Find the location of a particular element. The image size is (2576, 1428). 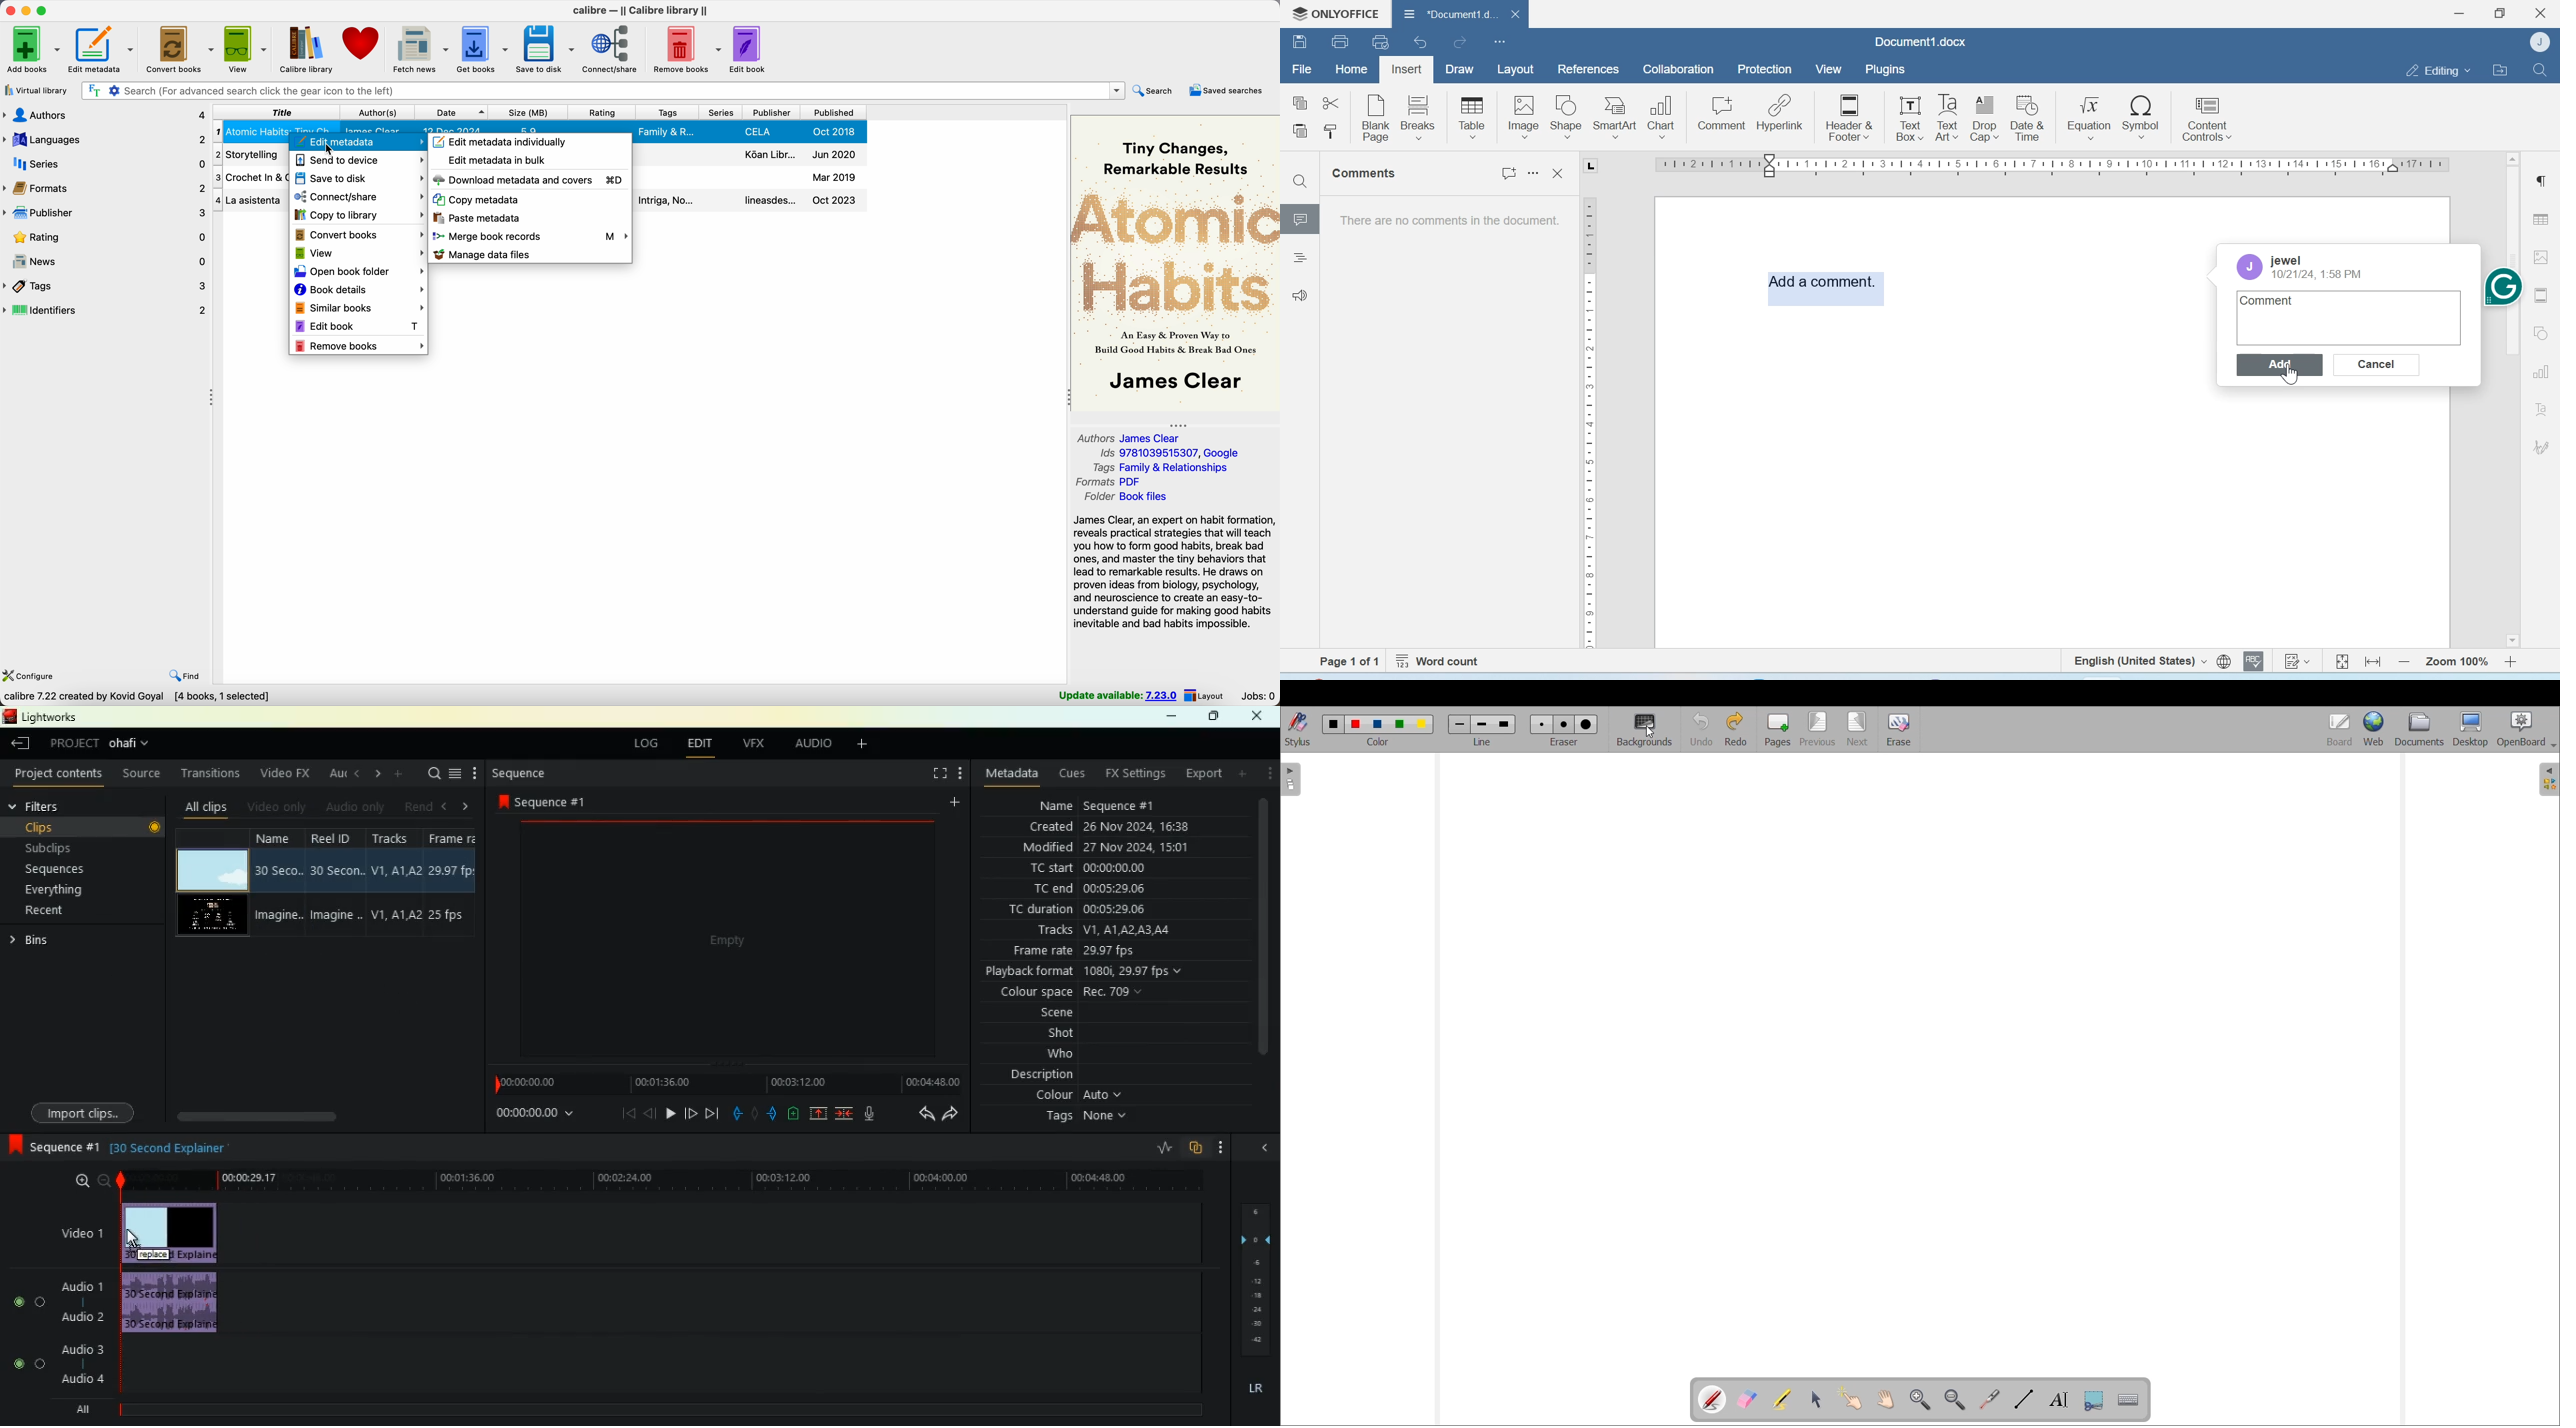

similar books is located at coordinates (360, 306).